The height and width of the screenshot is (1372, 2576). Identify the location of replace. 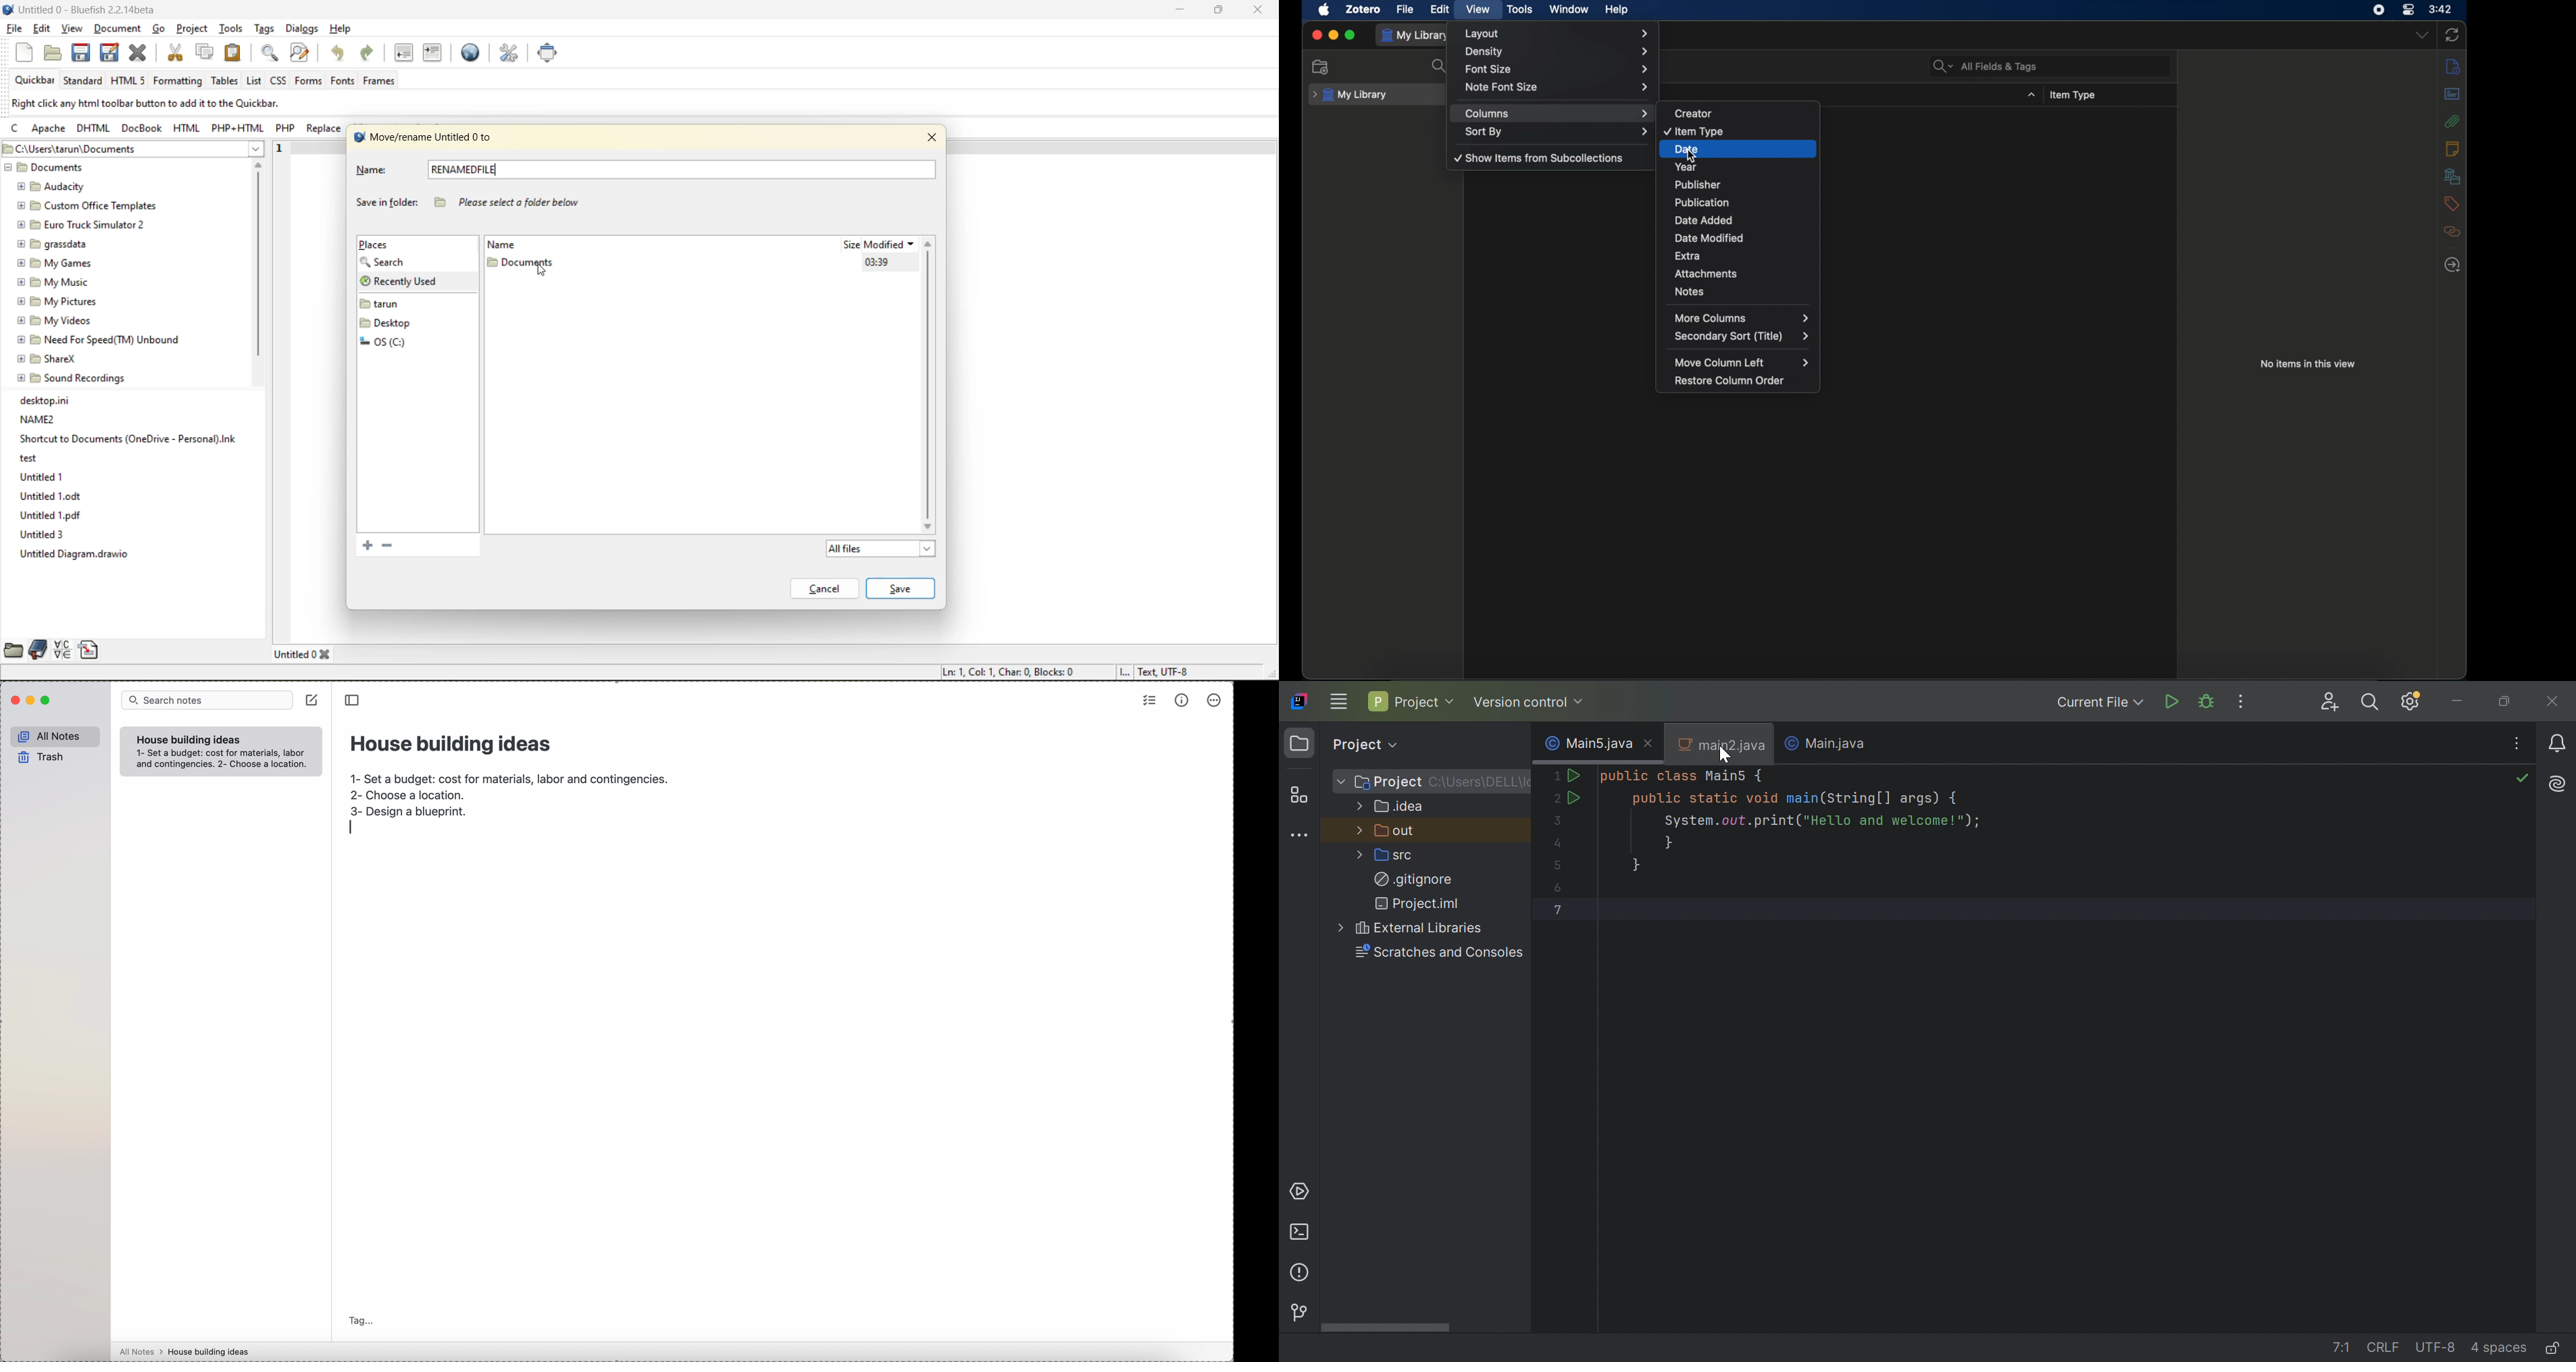
(323, 129).